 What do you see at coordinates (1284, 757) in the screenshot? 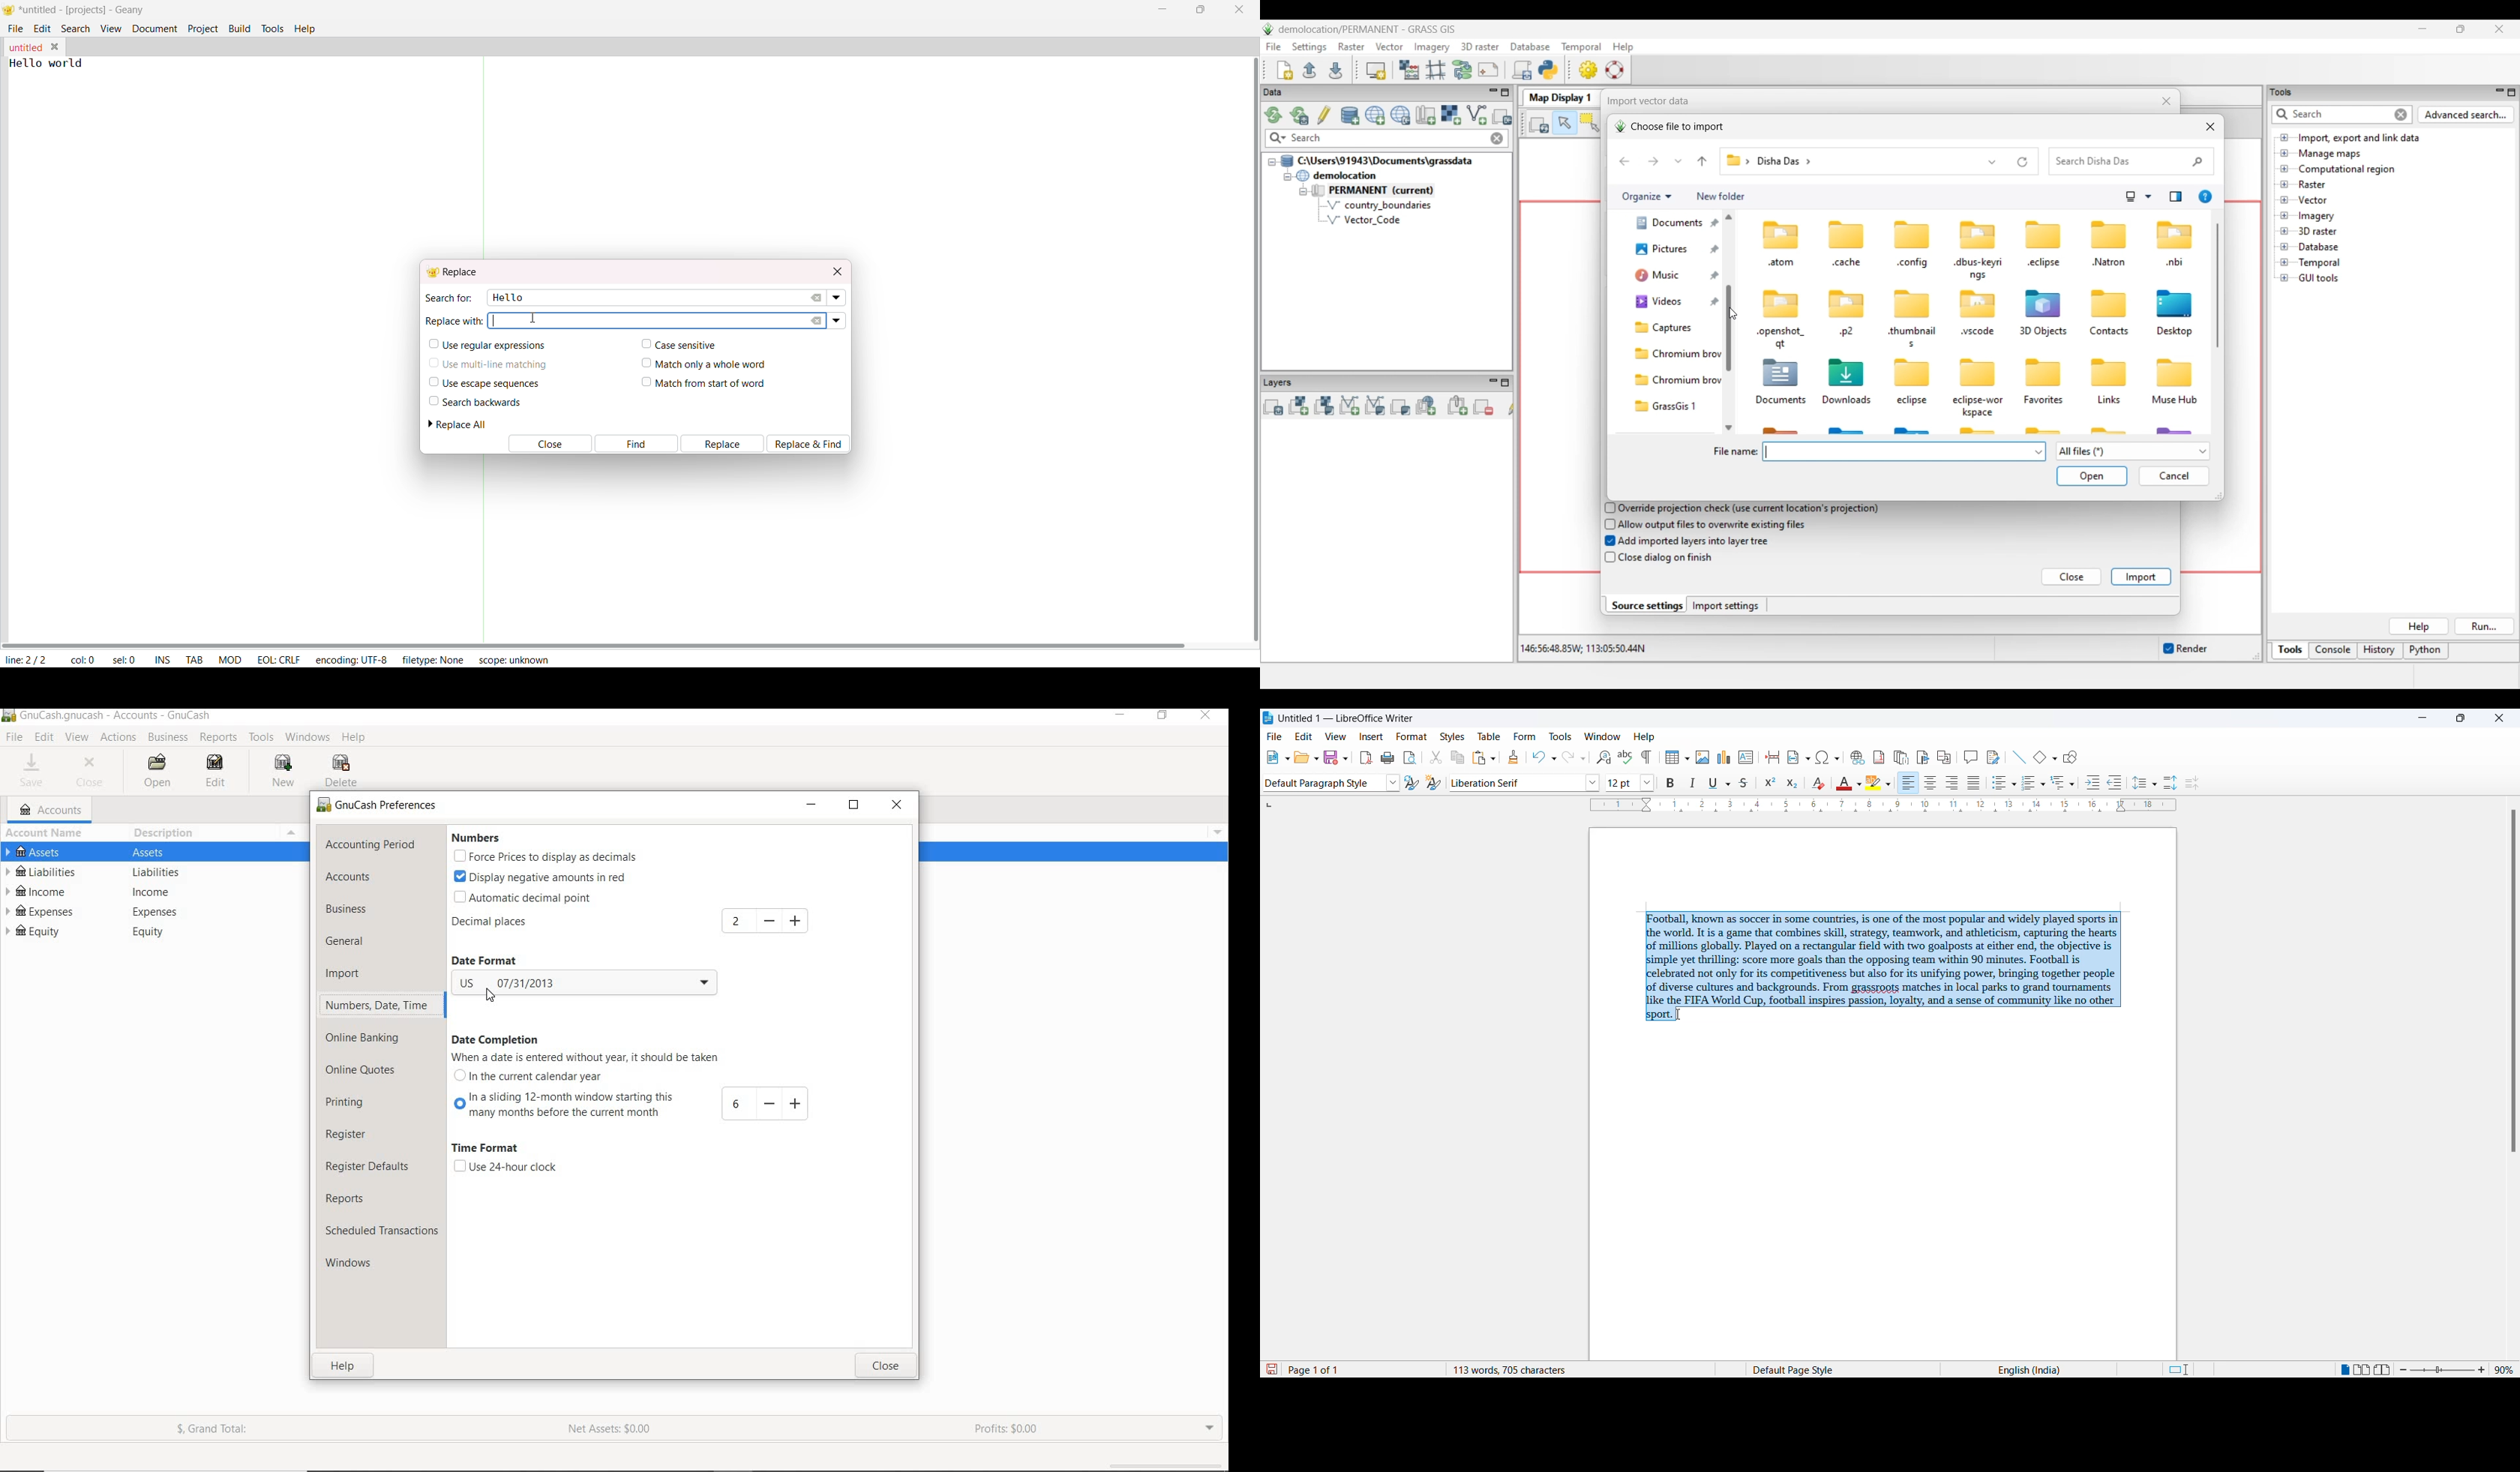
I see `new file options` at bounding box center [1284, 757].